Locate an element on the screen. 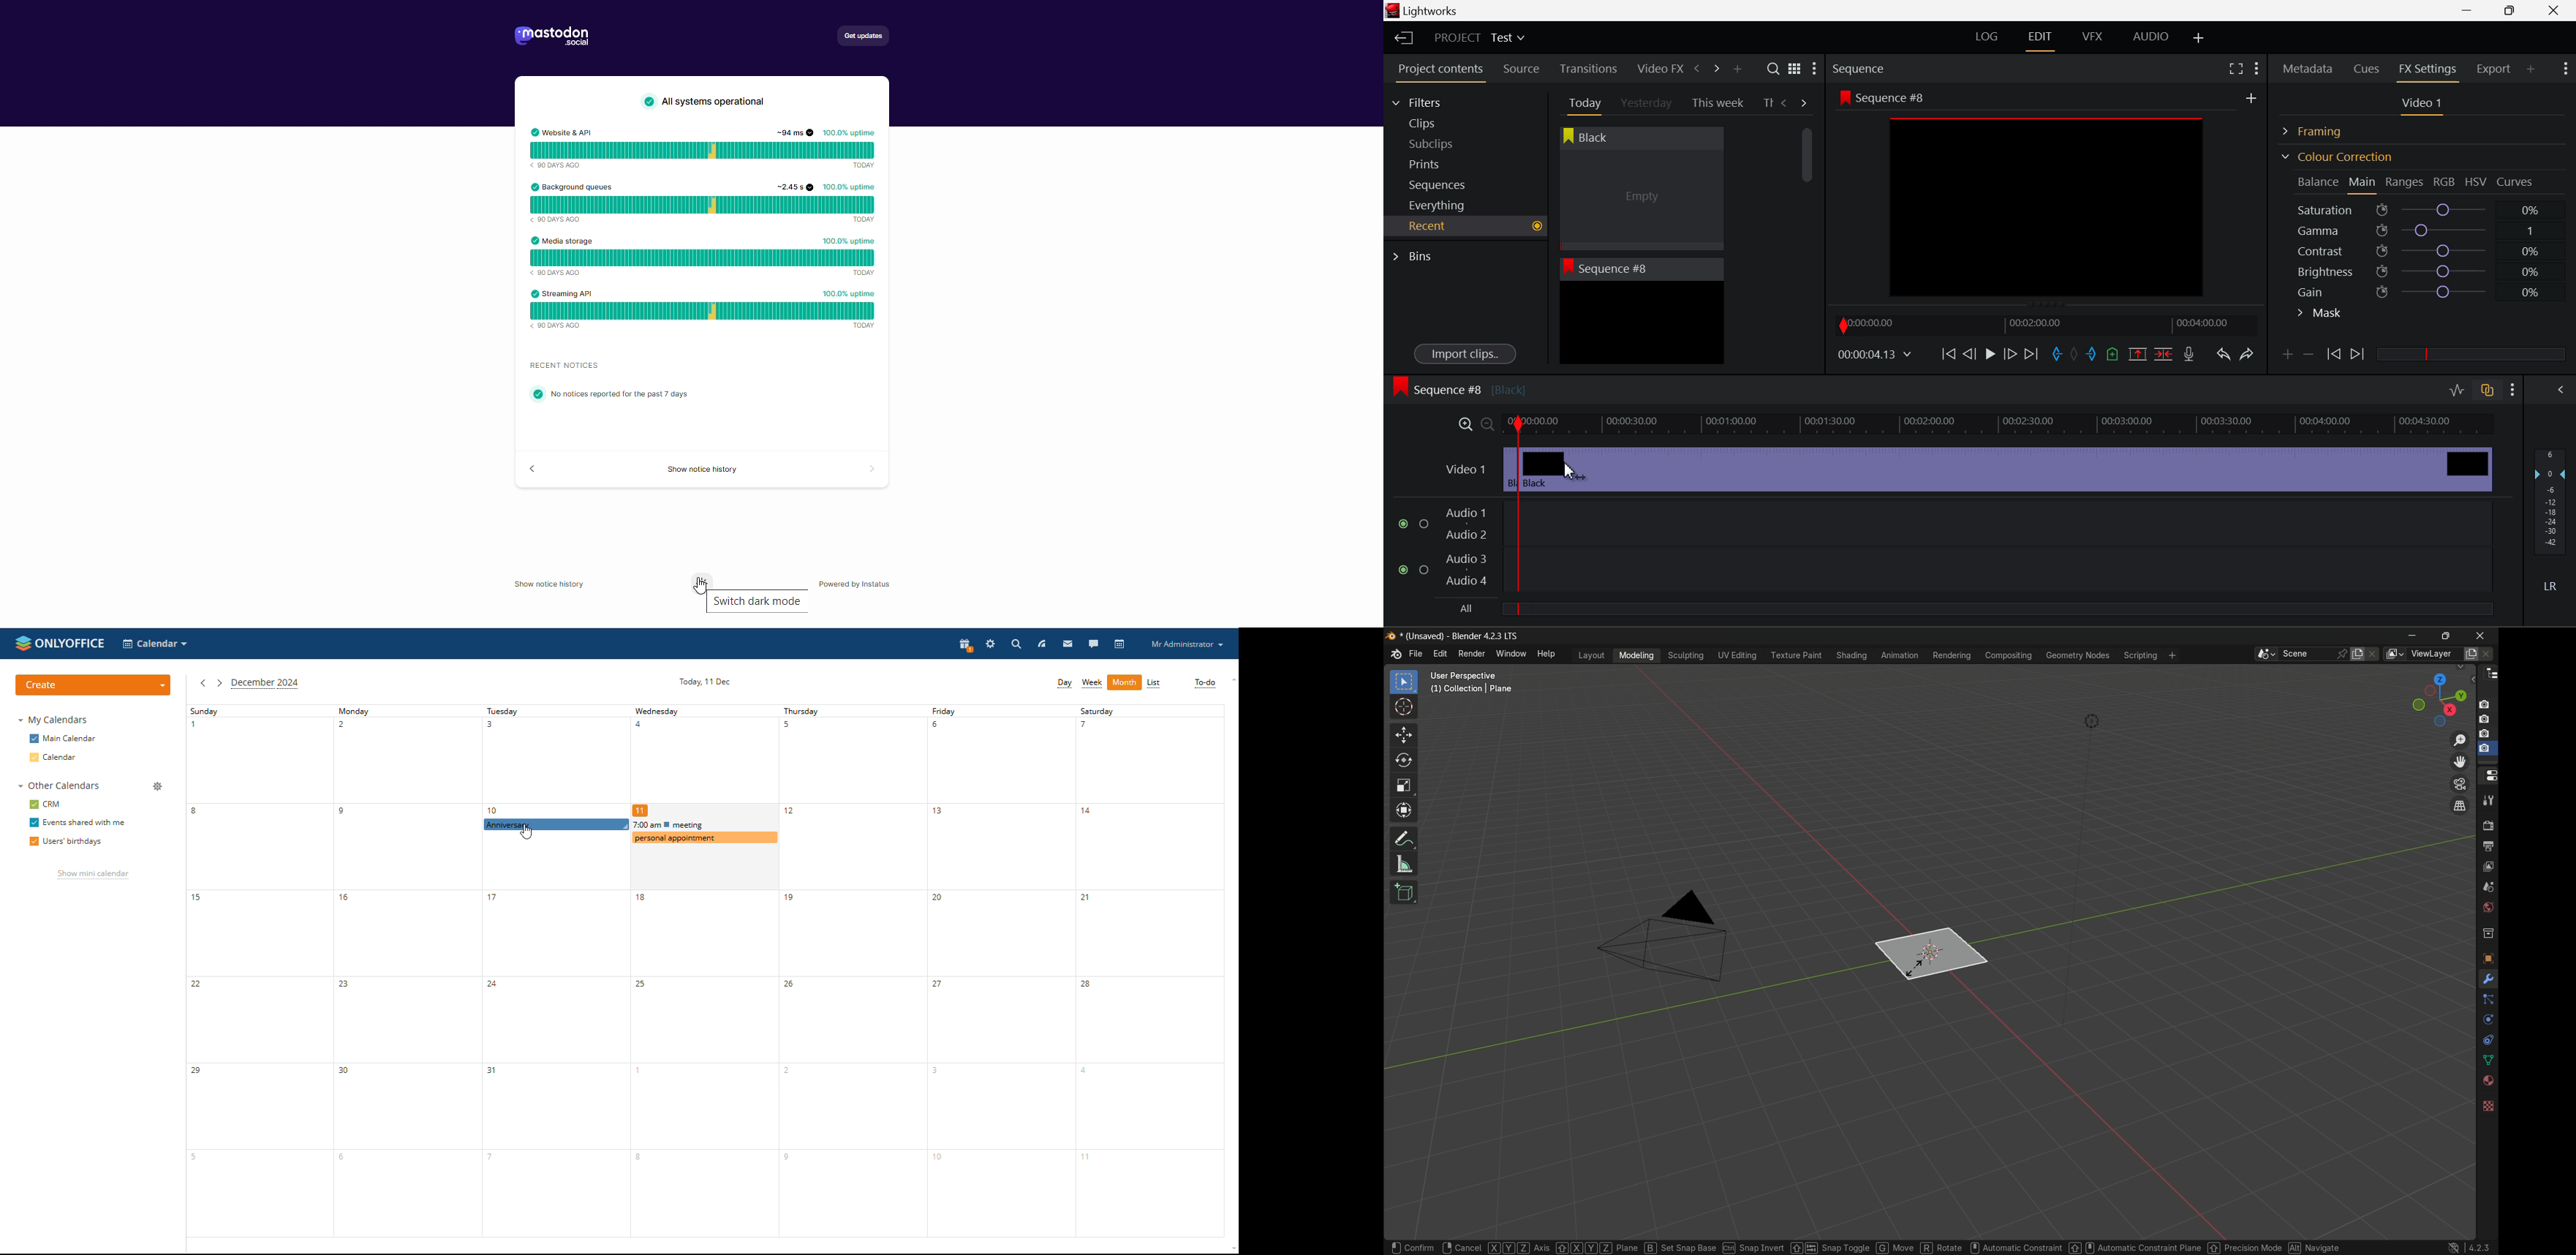  shading is located at coordinates (1850, 655).